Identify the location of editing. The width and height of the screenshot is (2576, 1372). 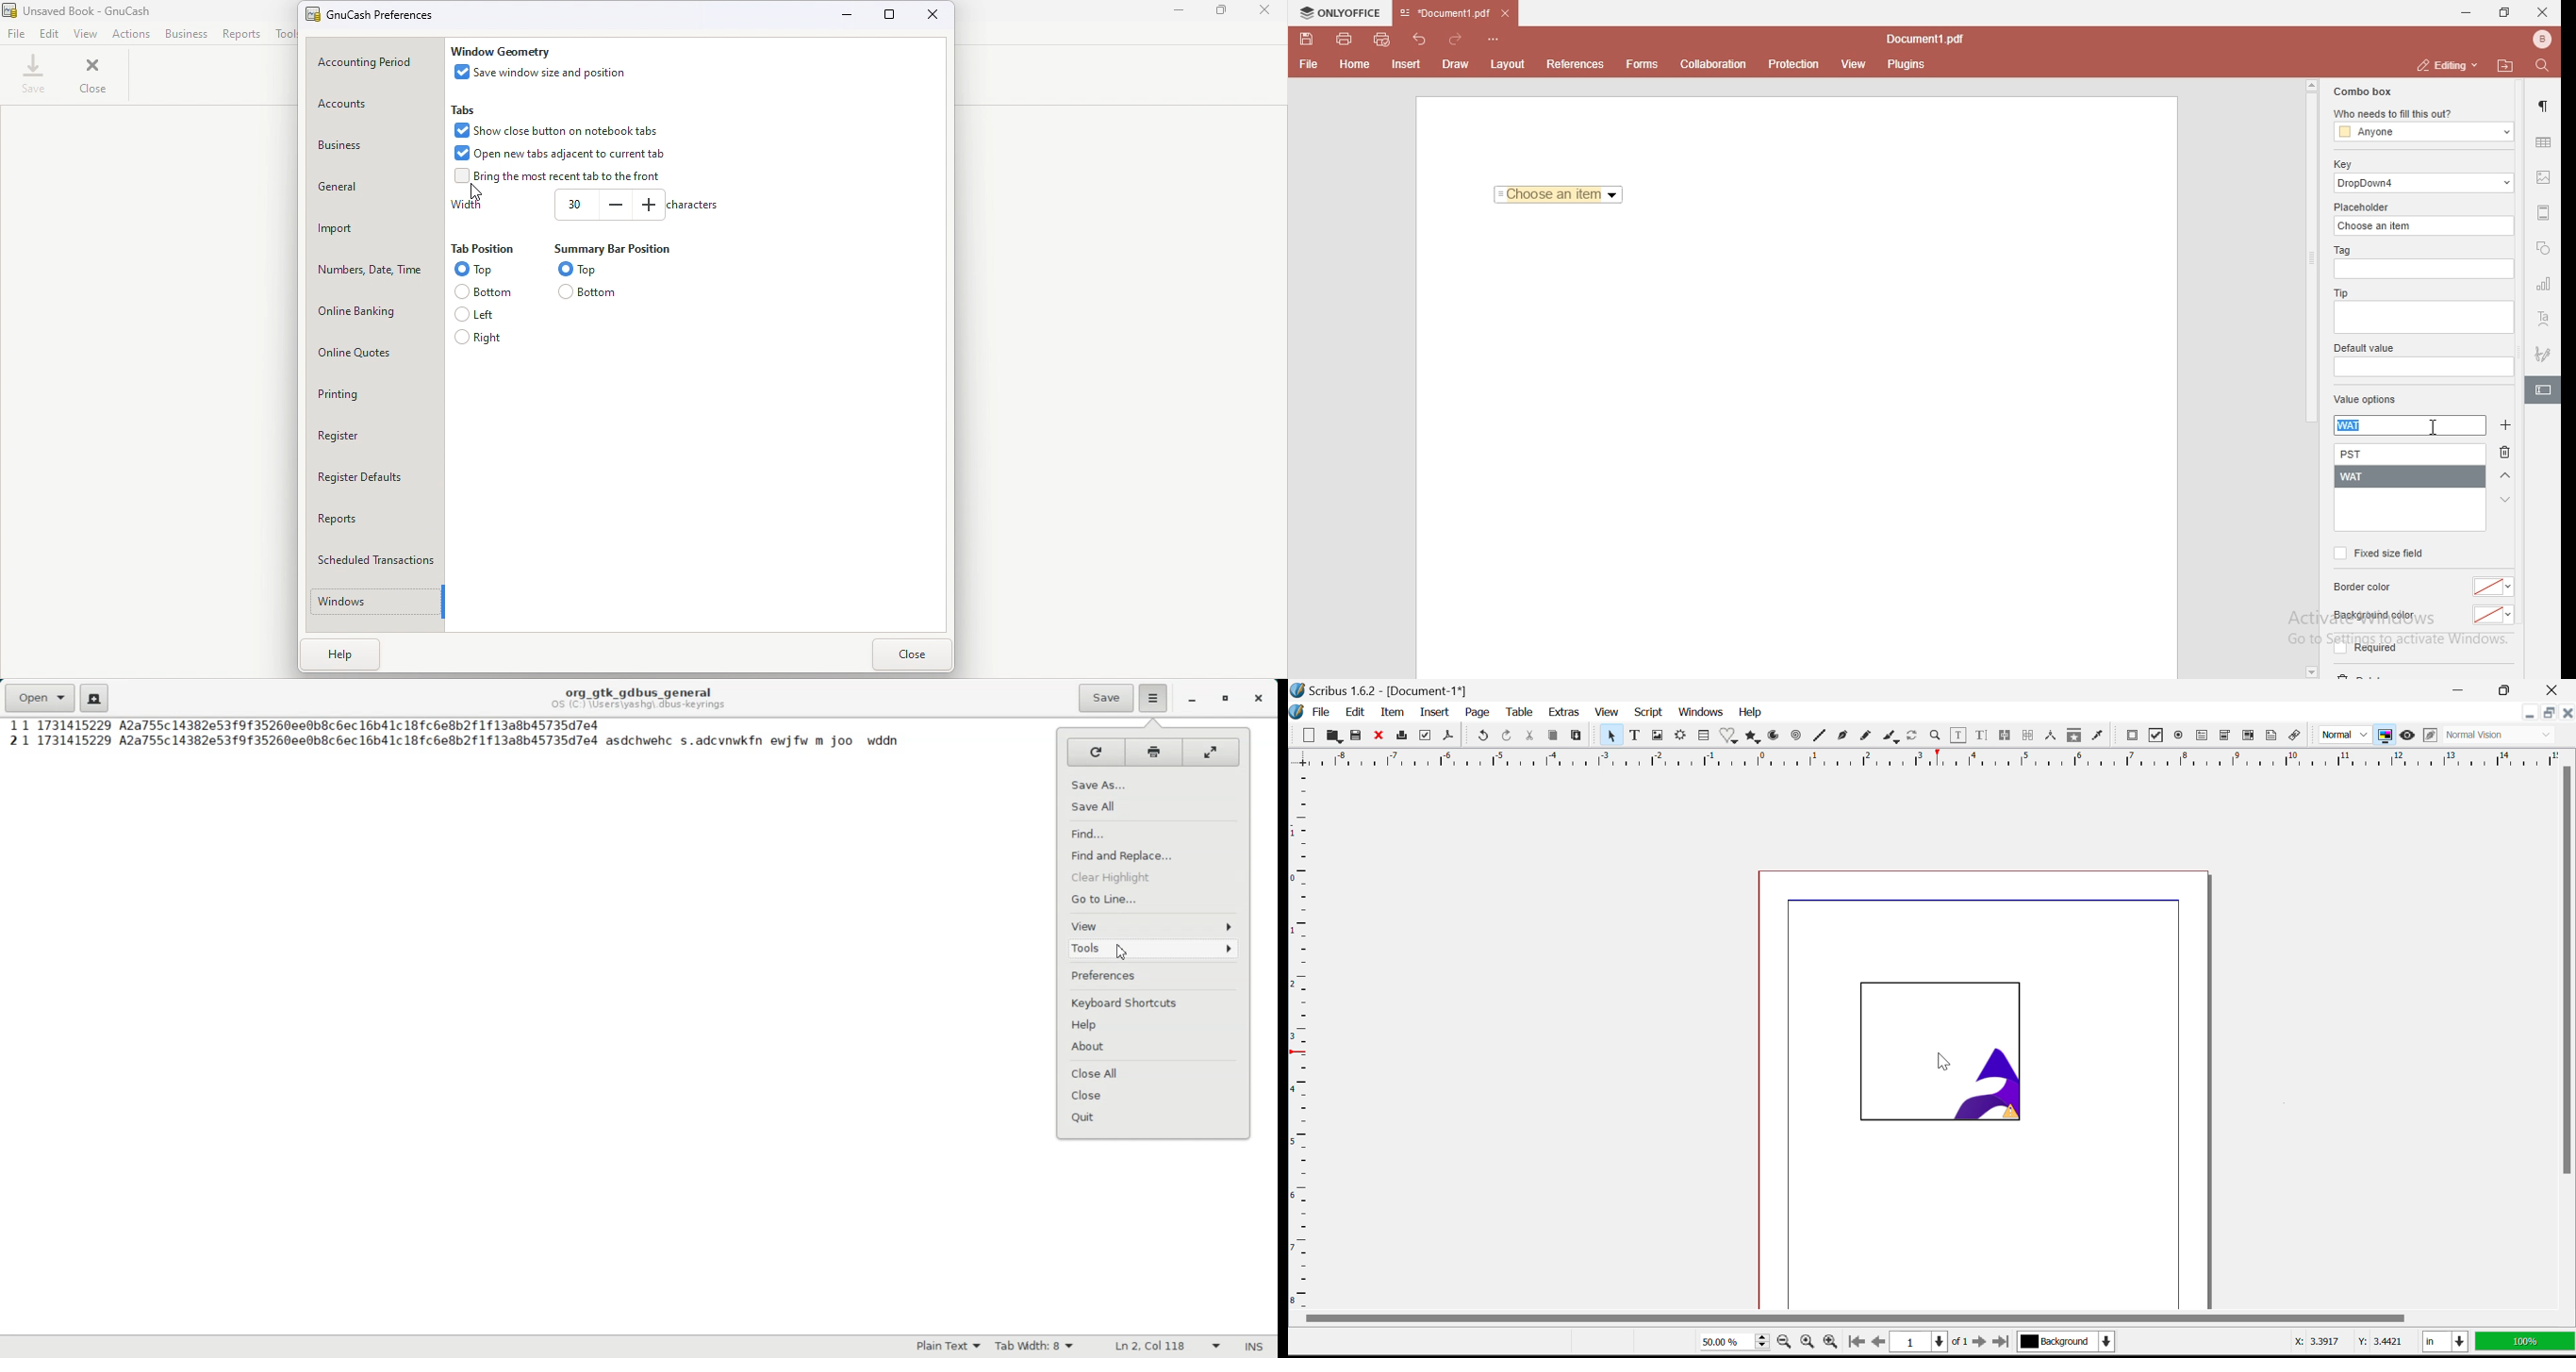
(2445, 64).